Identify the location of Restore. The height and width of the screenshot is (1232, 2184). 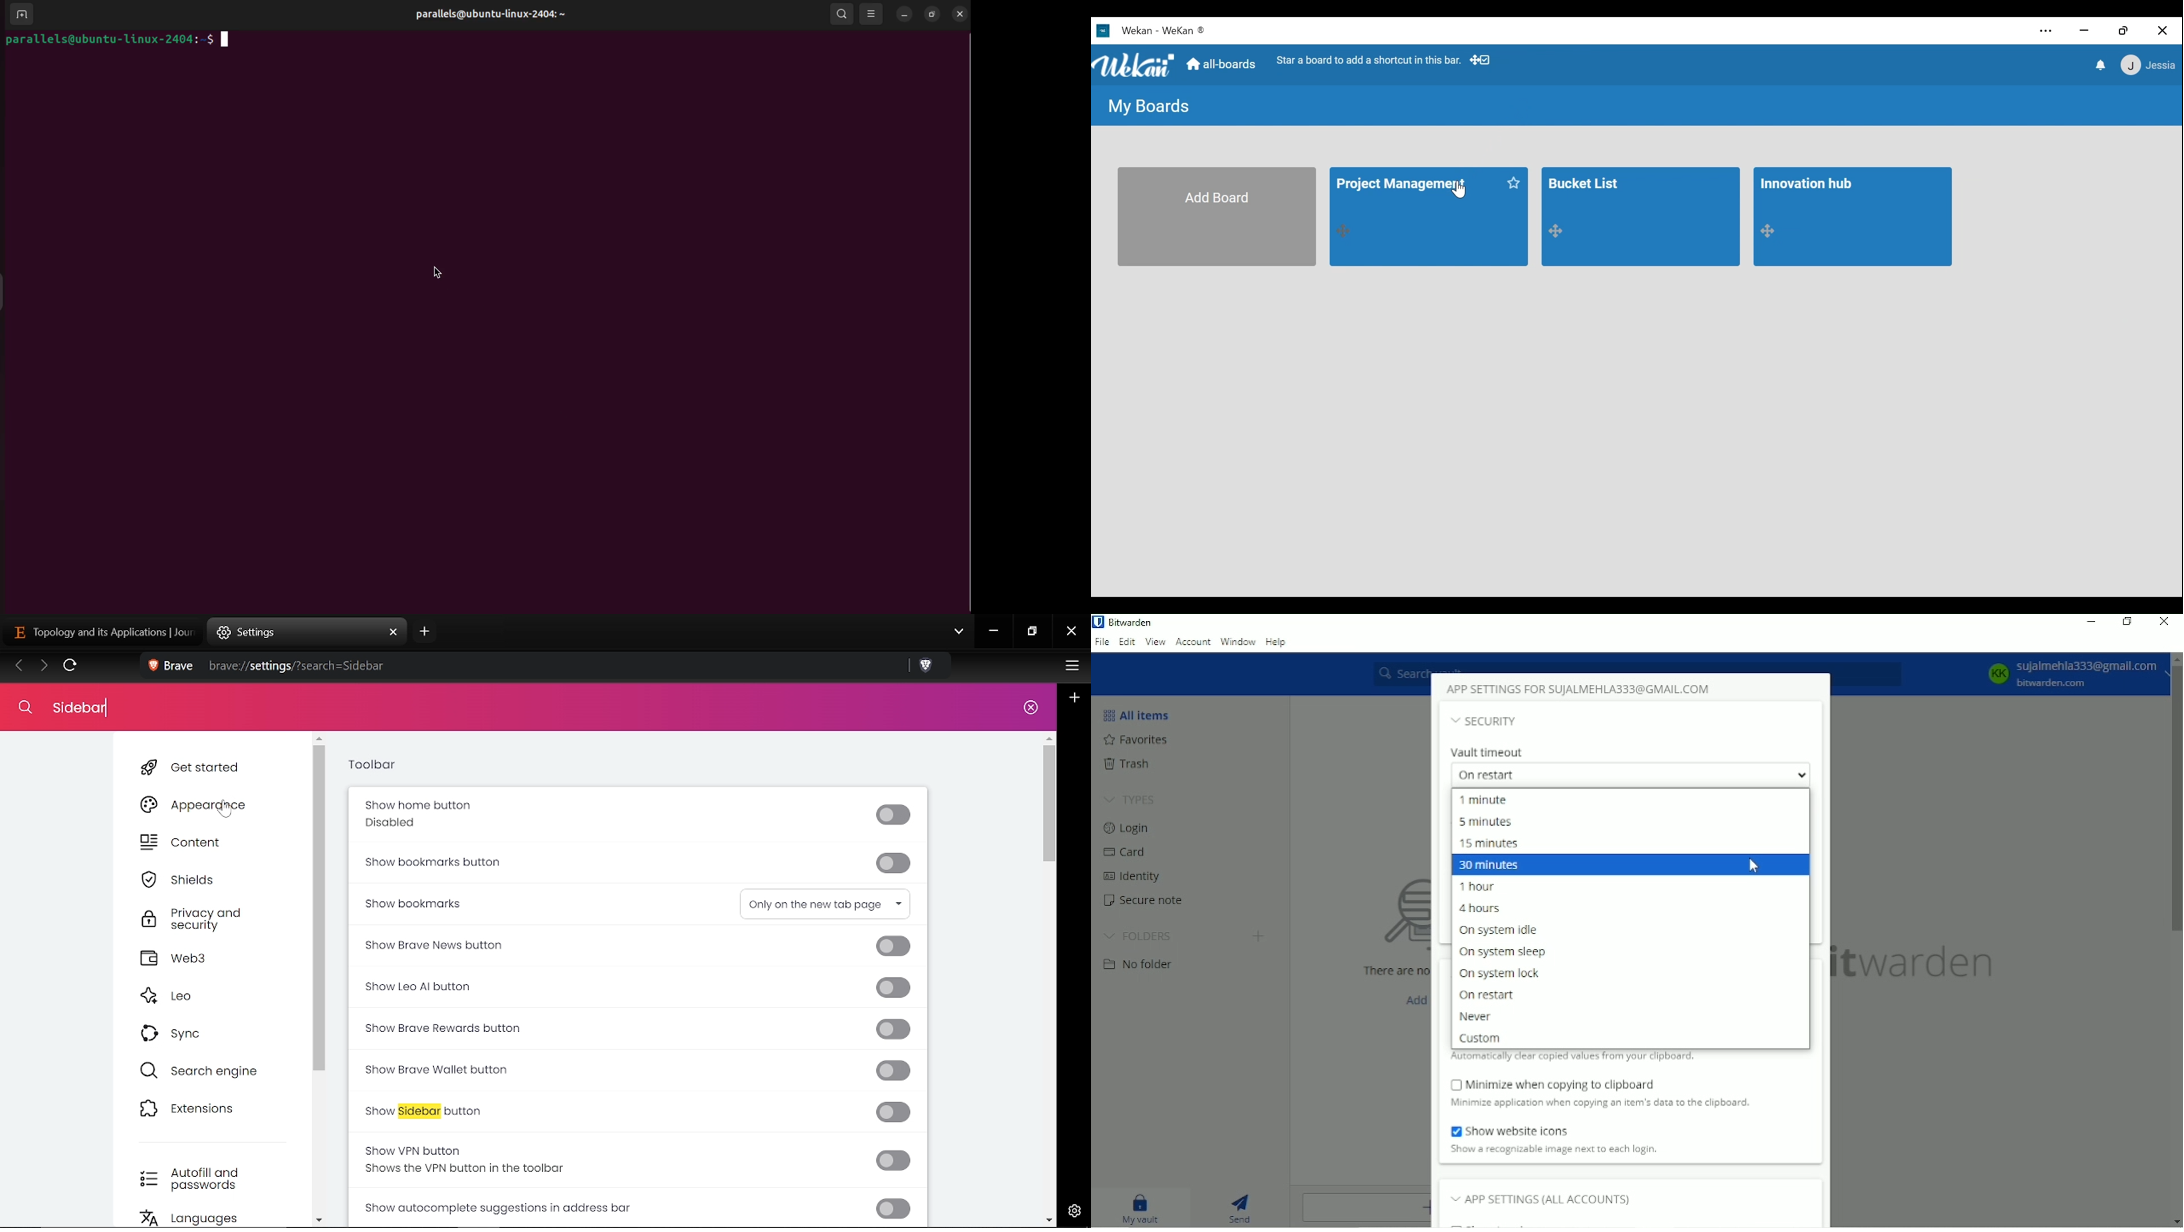
(2125, 31).